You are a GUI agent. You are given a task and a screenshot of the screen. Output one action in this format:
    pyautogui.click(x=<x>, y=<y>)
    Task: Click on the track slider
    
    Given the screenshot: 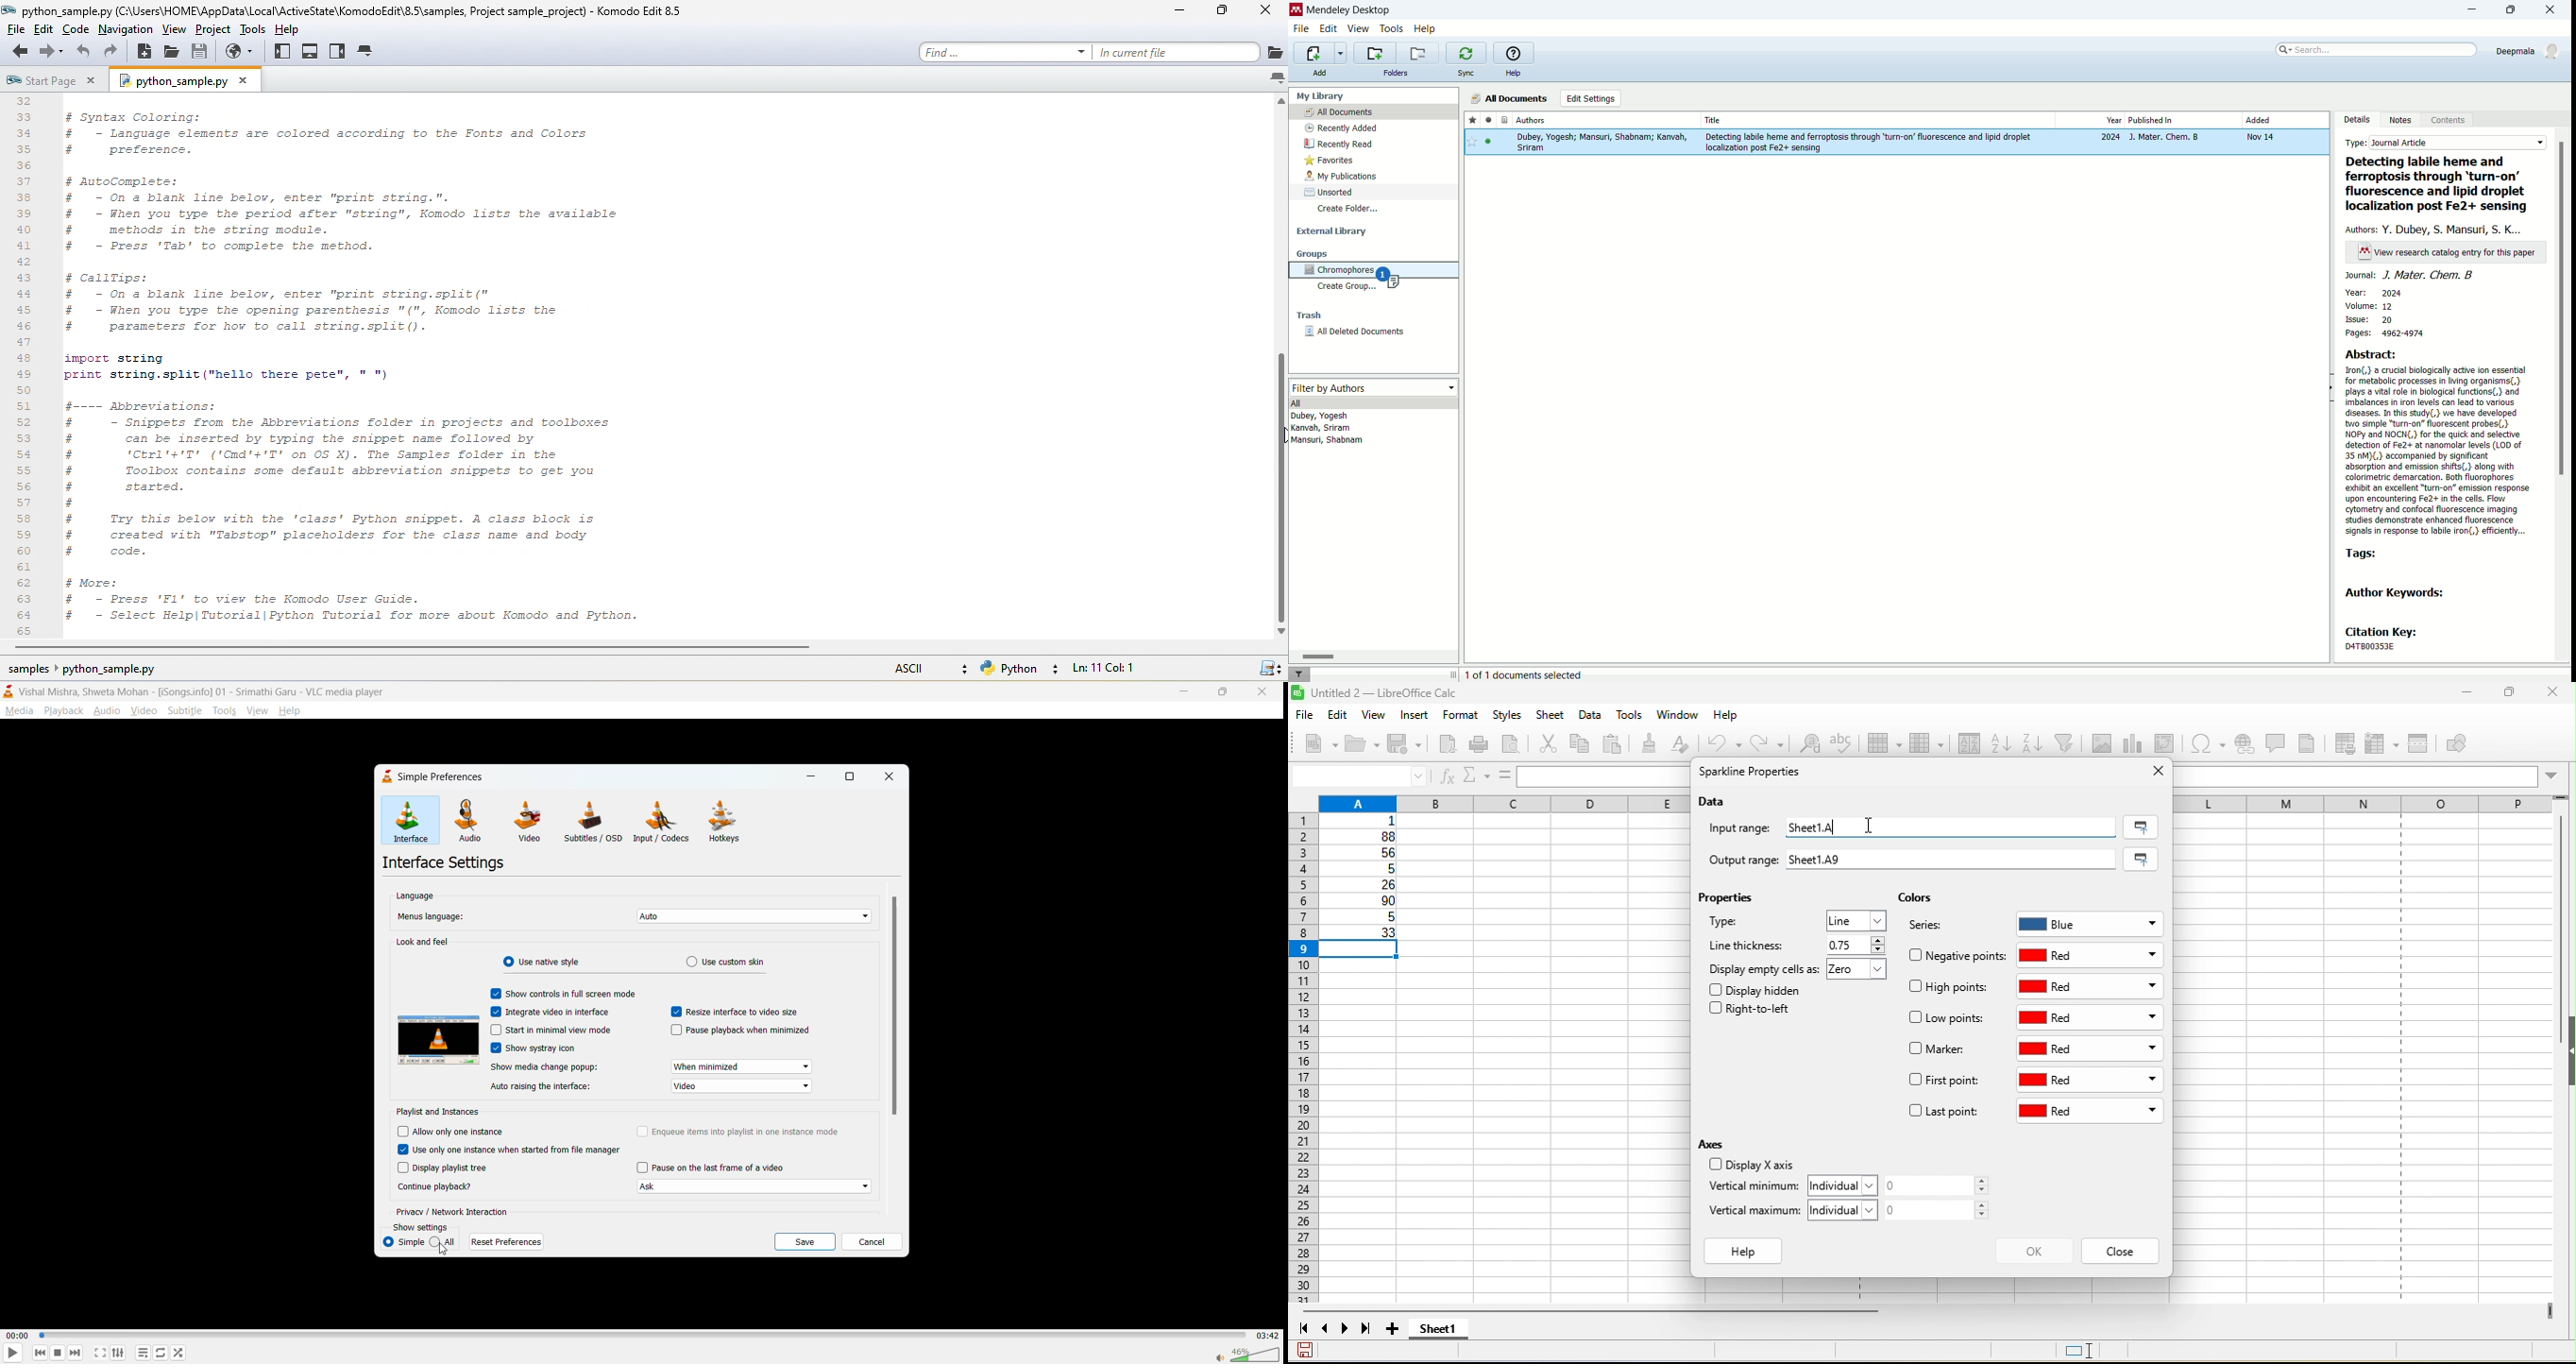 What is the action you would take?
    pyautogui.click(x=640, y=1336)
    